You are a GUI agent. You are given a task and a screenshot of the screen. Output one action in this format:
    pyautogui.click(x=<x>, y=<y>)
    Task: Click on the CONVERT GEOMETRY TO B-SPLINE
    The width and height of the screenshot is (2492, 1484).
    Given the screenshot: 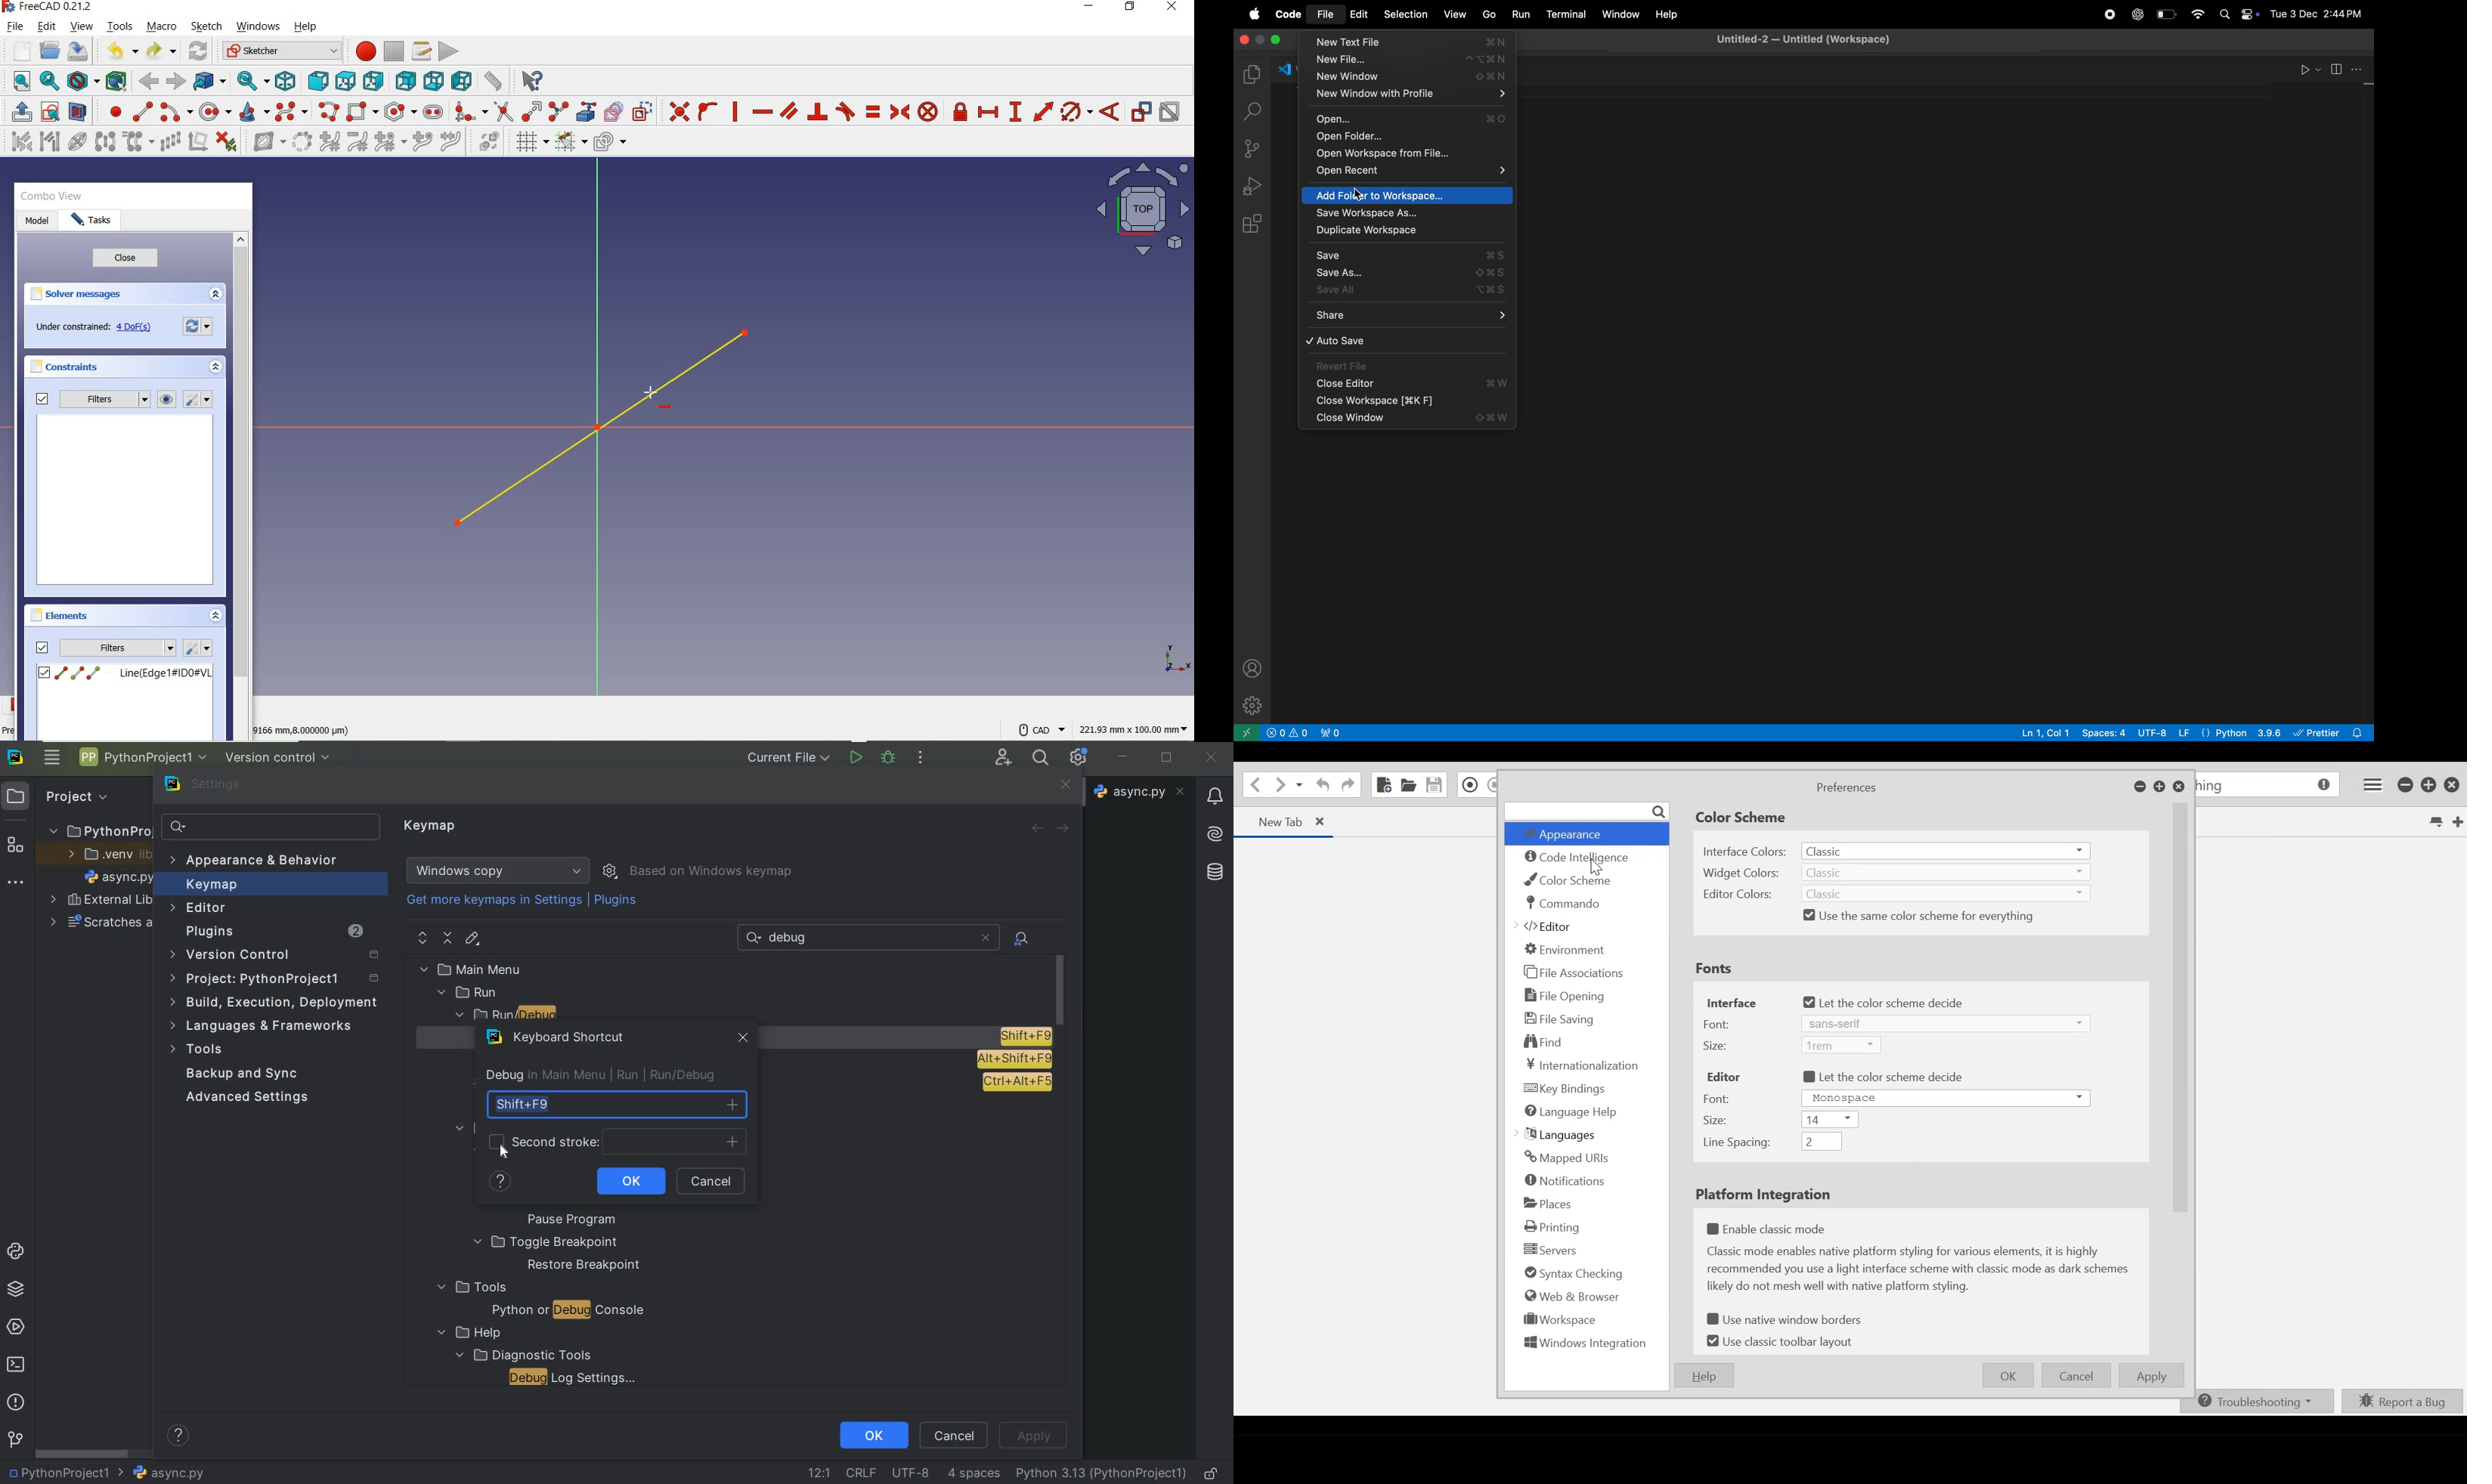 What is the action you would take?
    pyautogui.click(x=302, y=141)
    